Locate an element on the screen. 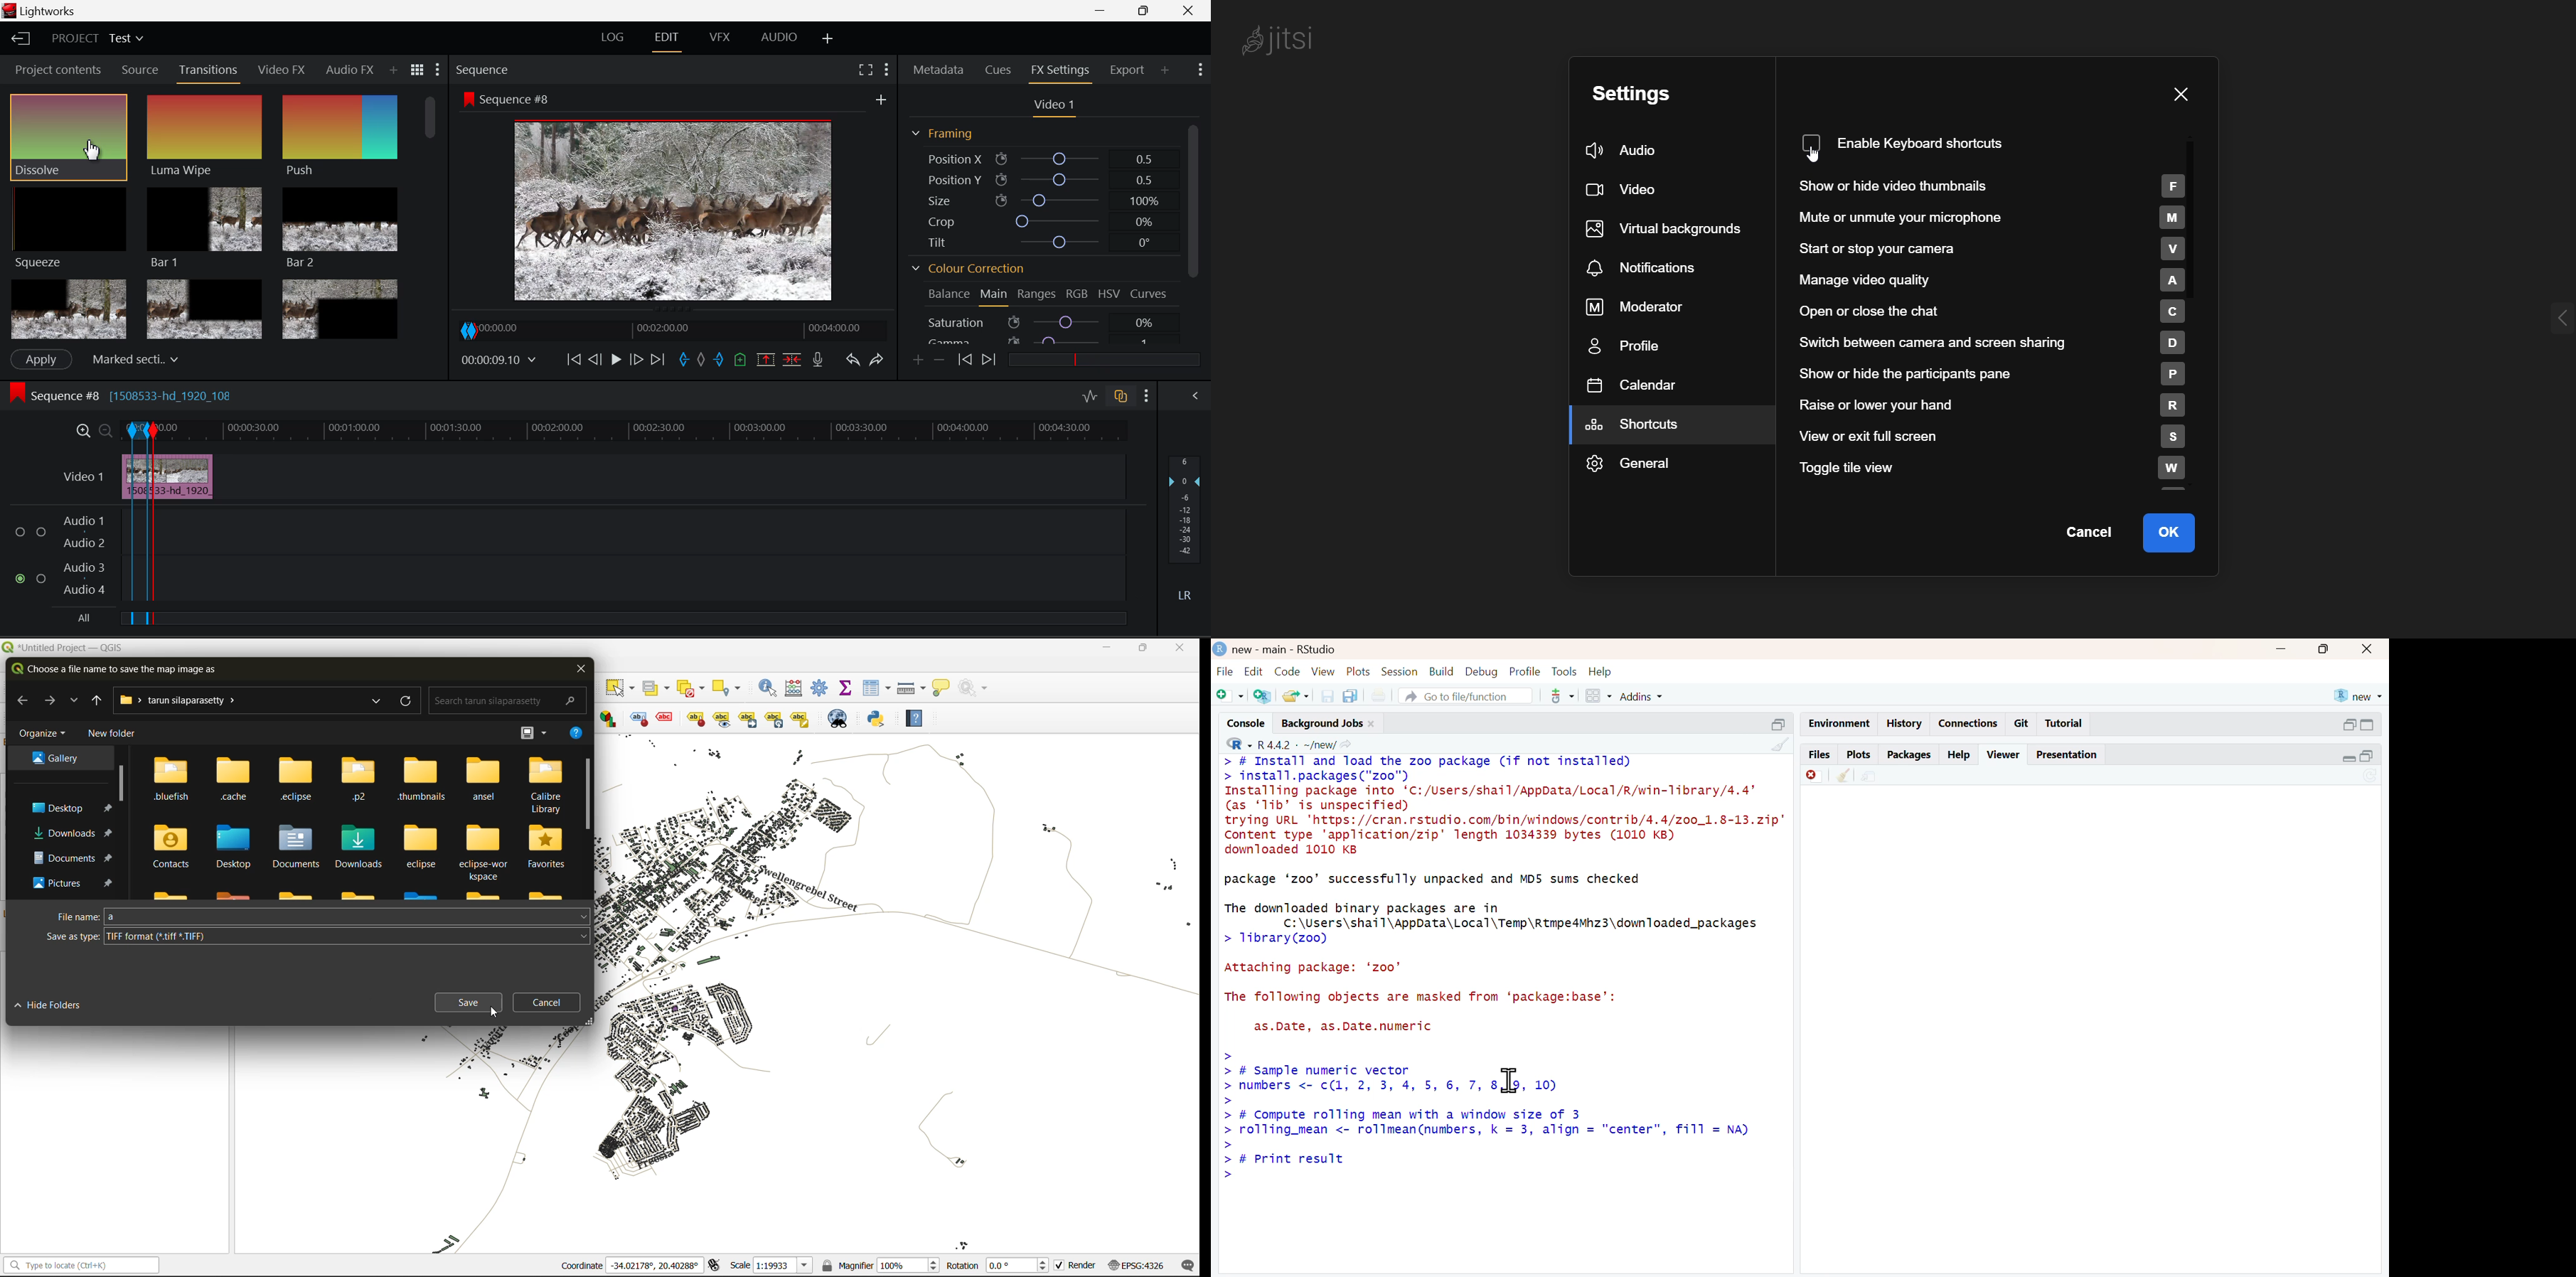 This screenshot has width=2576, height=1288. delete file is located at coordinates (1814, 776).